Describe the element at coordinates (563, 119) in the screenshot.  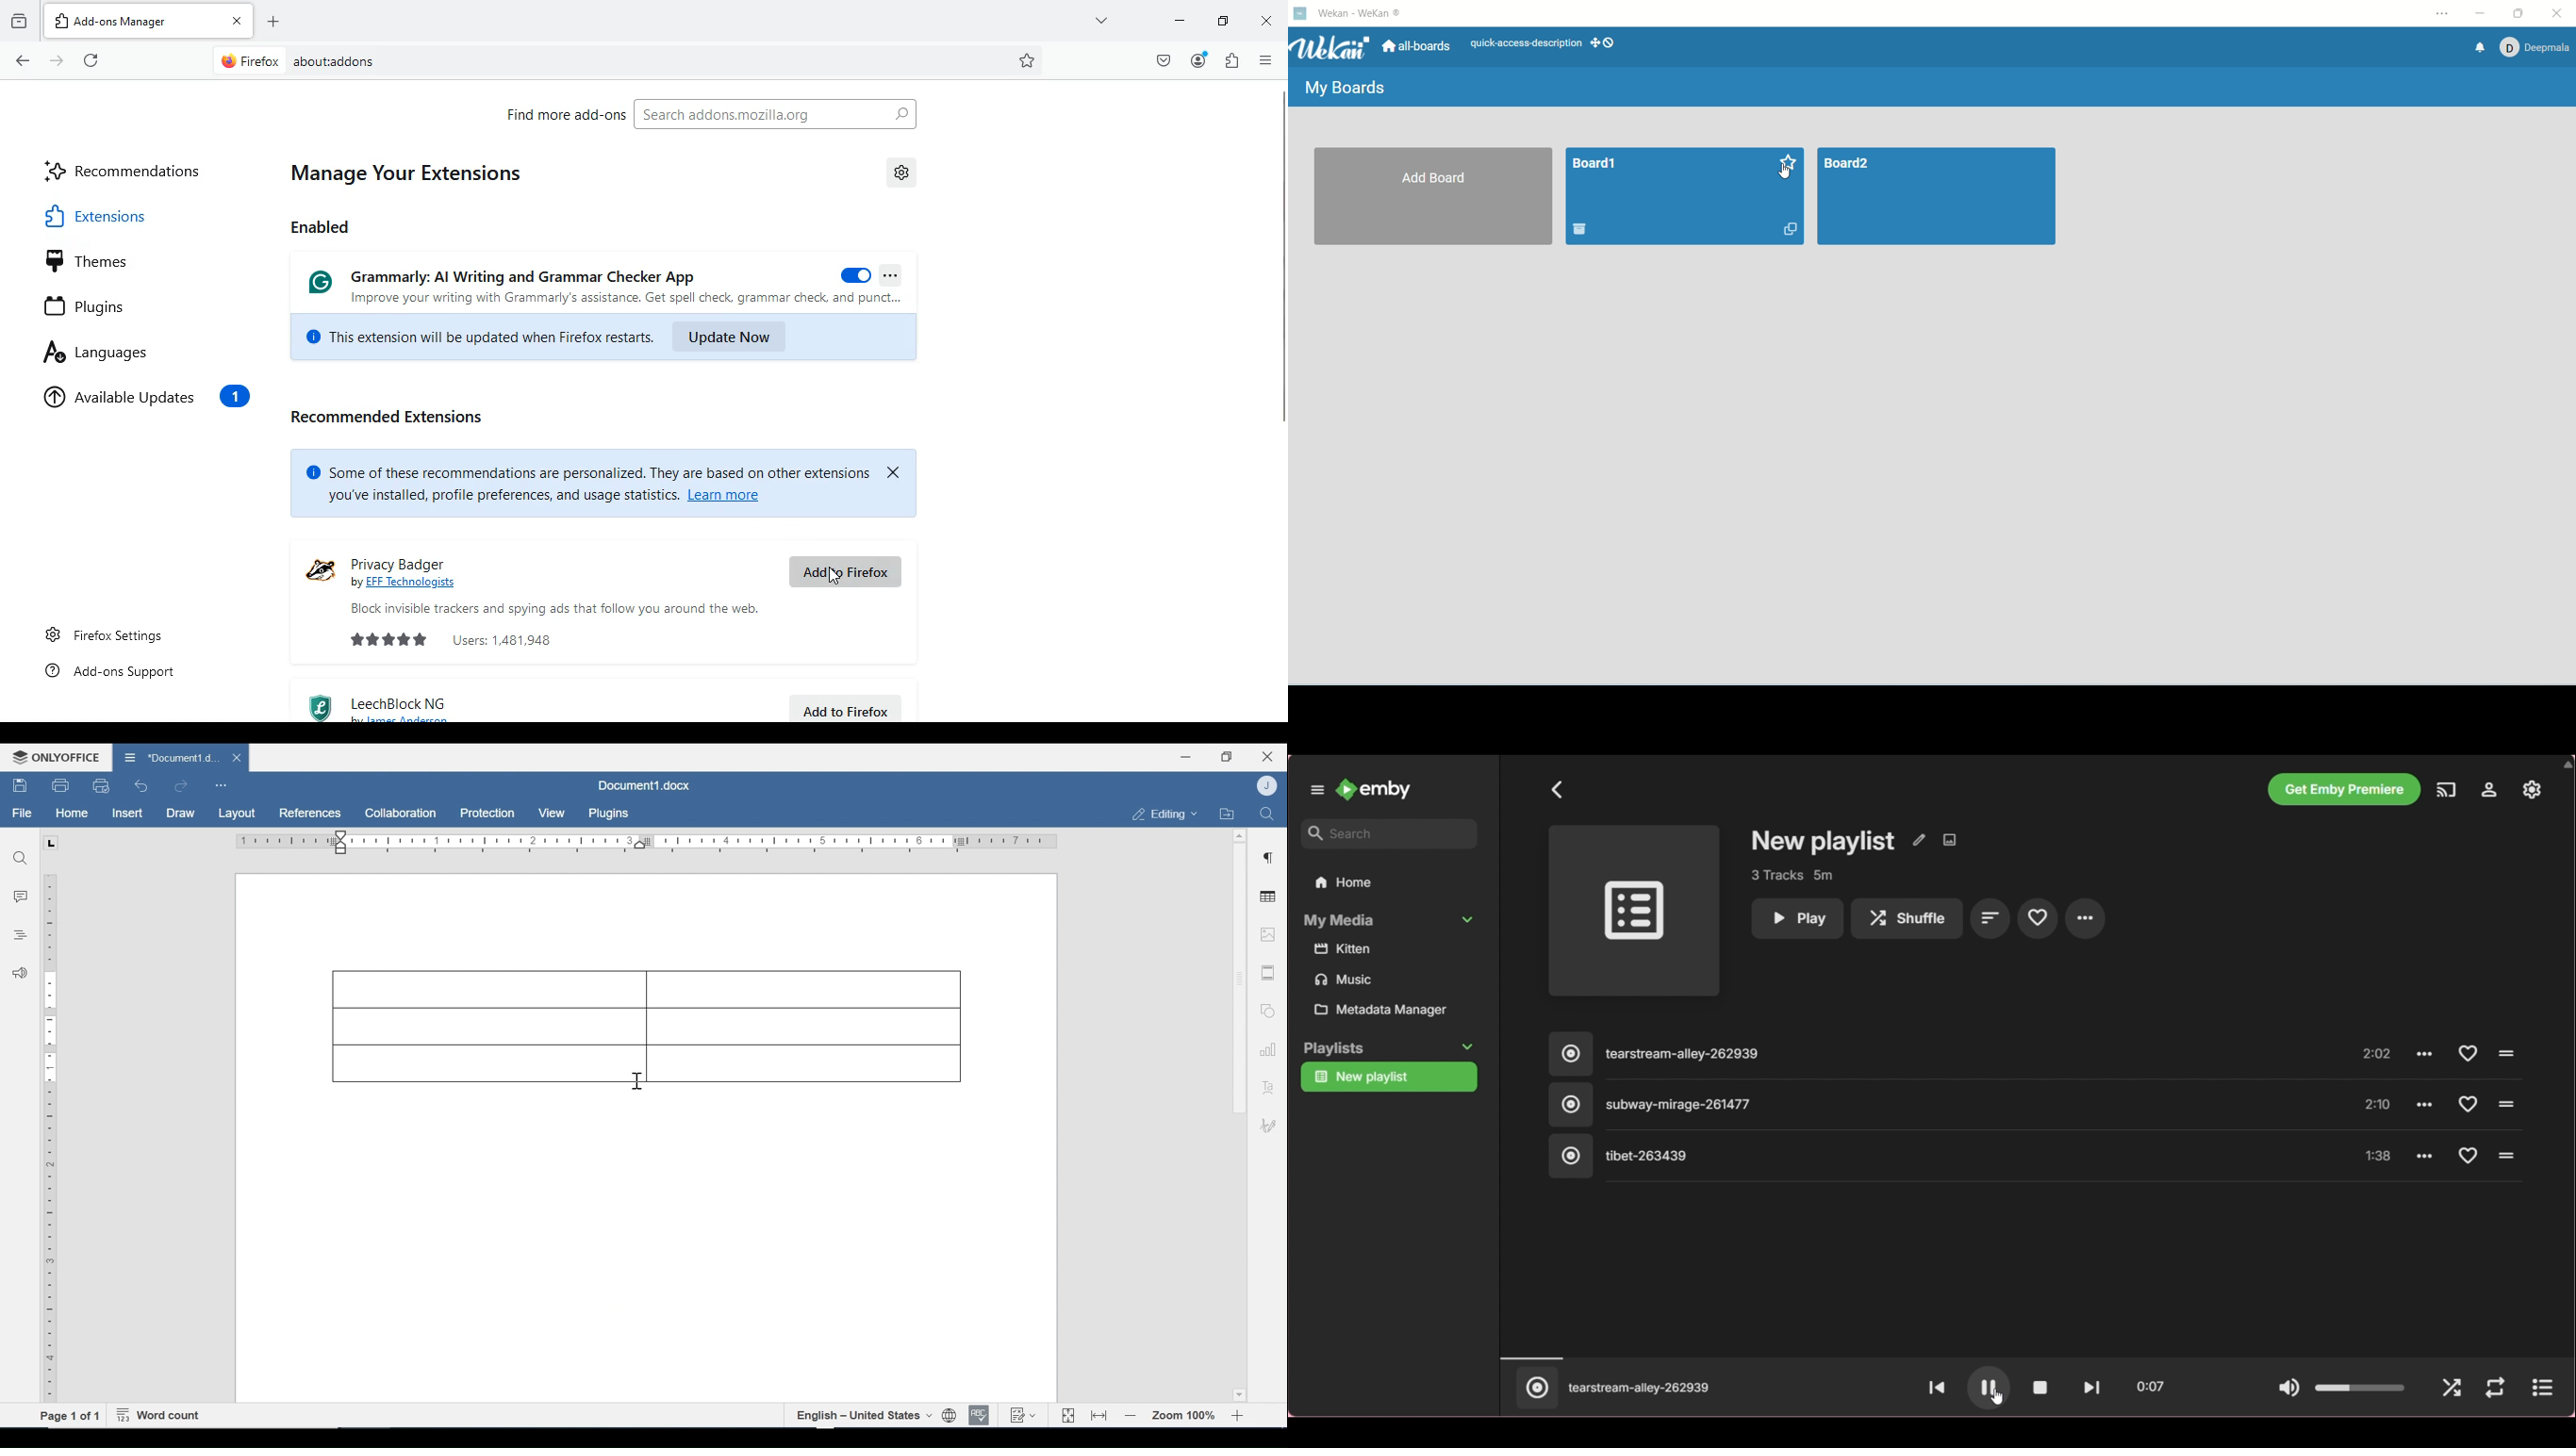
I see `find more add-ons` at that location.